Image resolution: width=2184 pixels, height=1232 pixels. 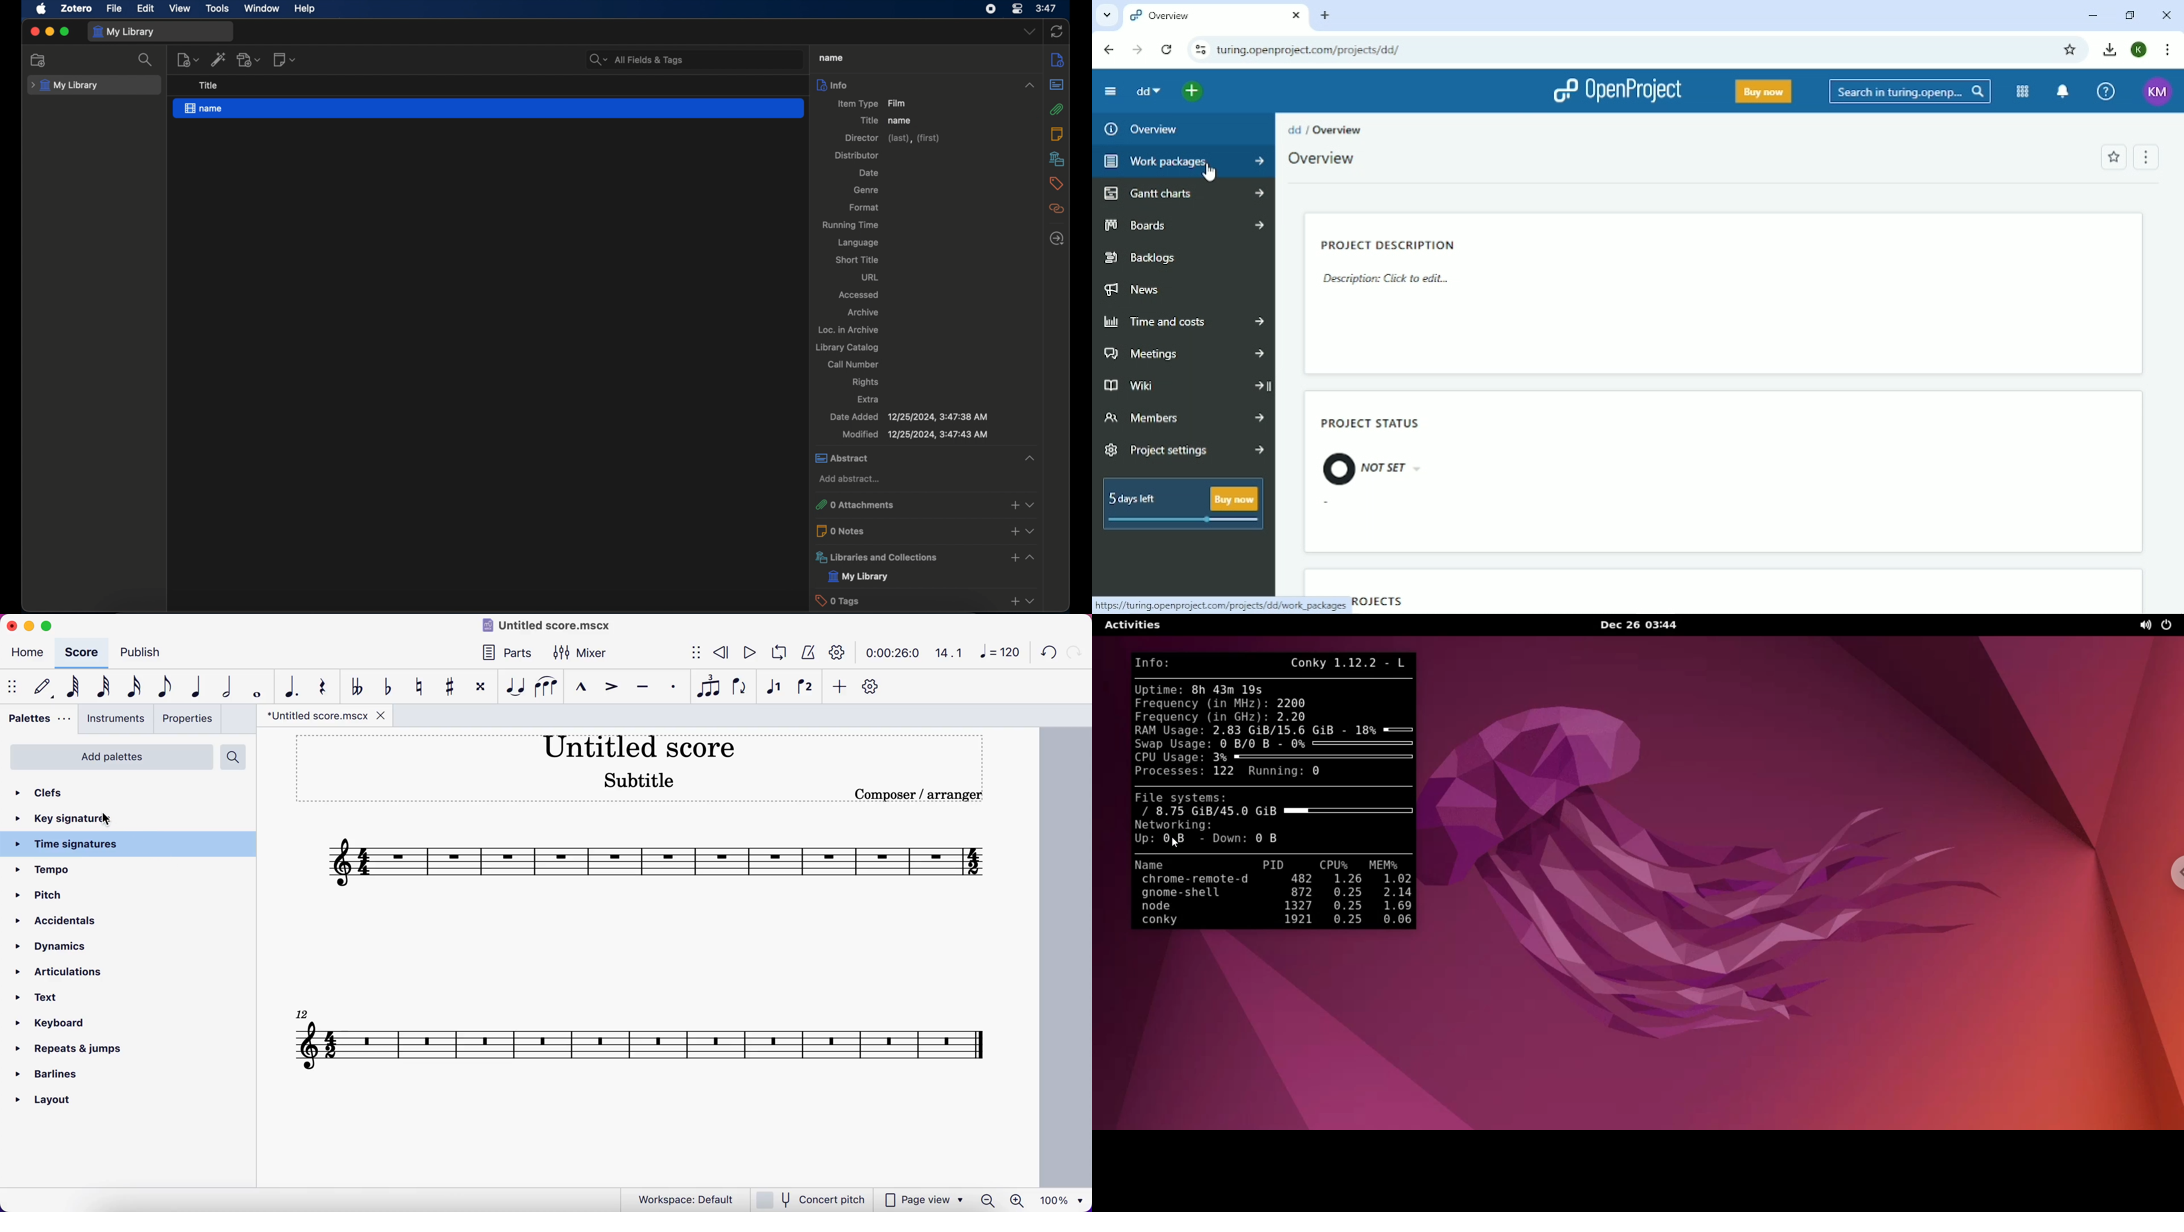 I want to click on distributor, so click(x=857, y=155).